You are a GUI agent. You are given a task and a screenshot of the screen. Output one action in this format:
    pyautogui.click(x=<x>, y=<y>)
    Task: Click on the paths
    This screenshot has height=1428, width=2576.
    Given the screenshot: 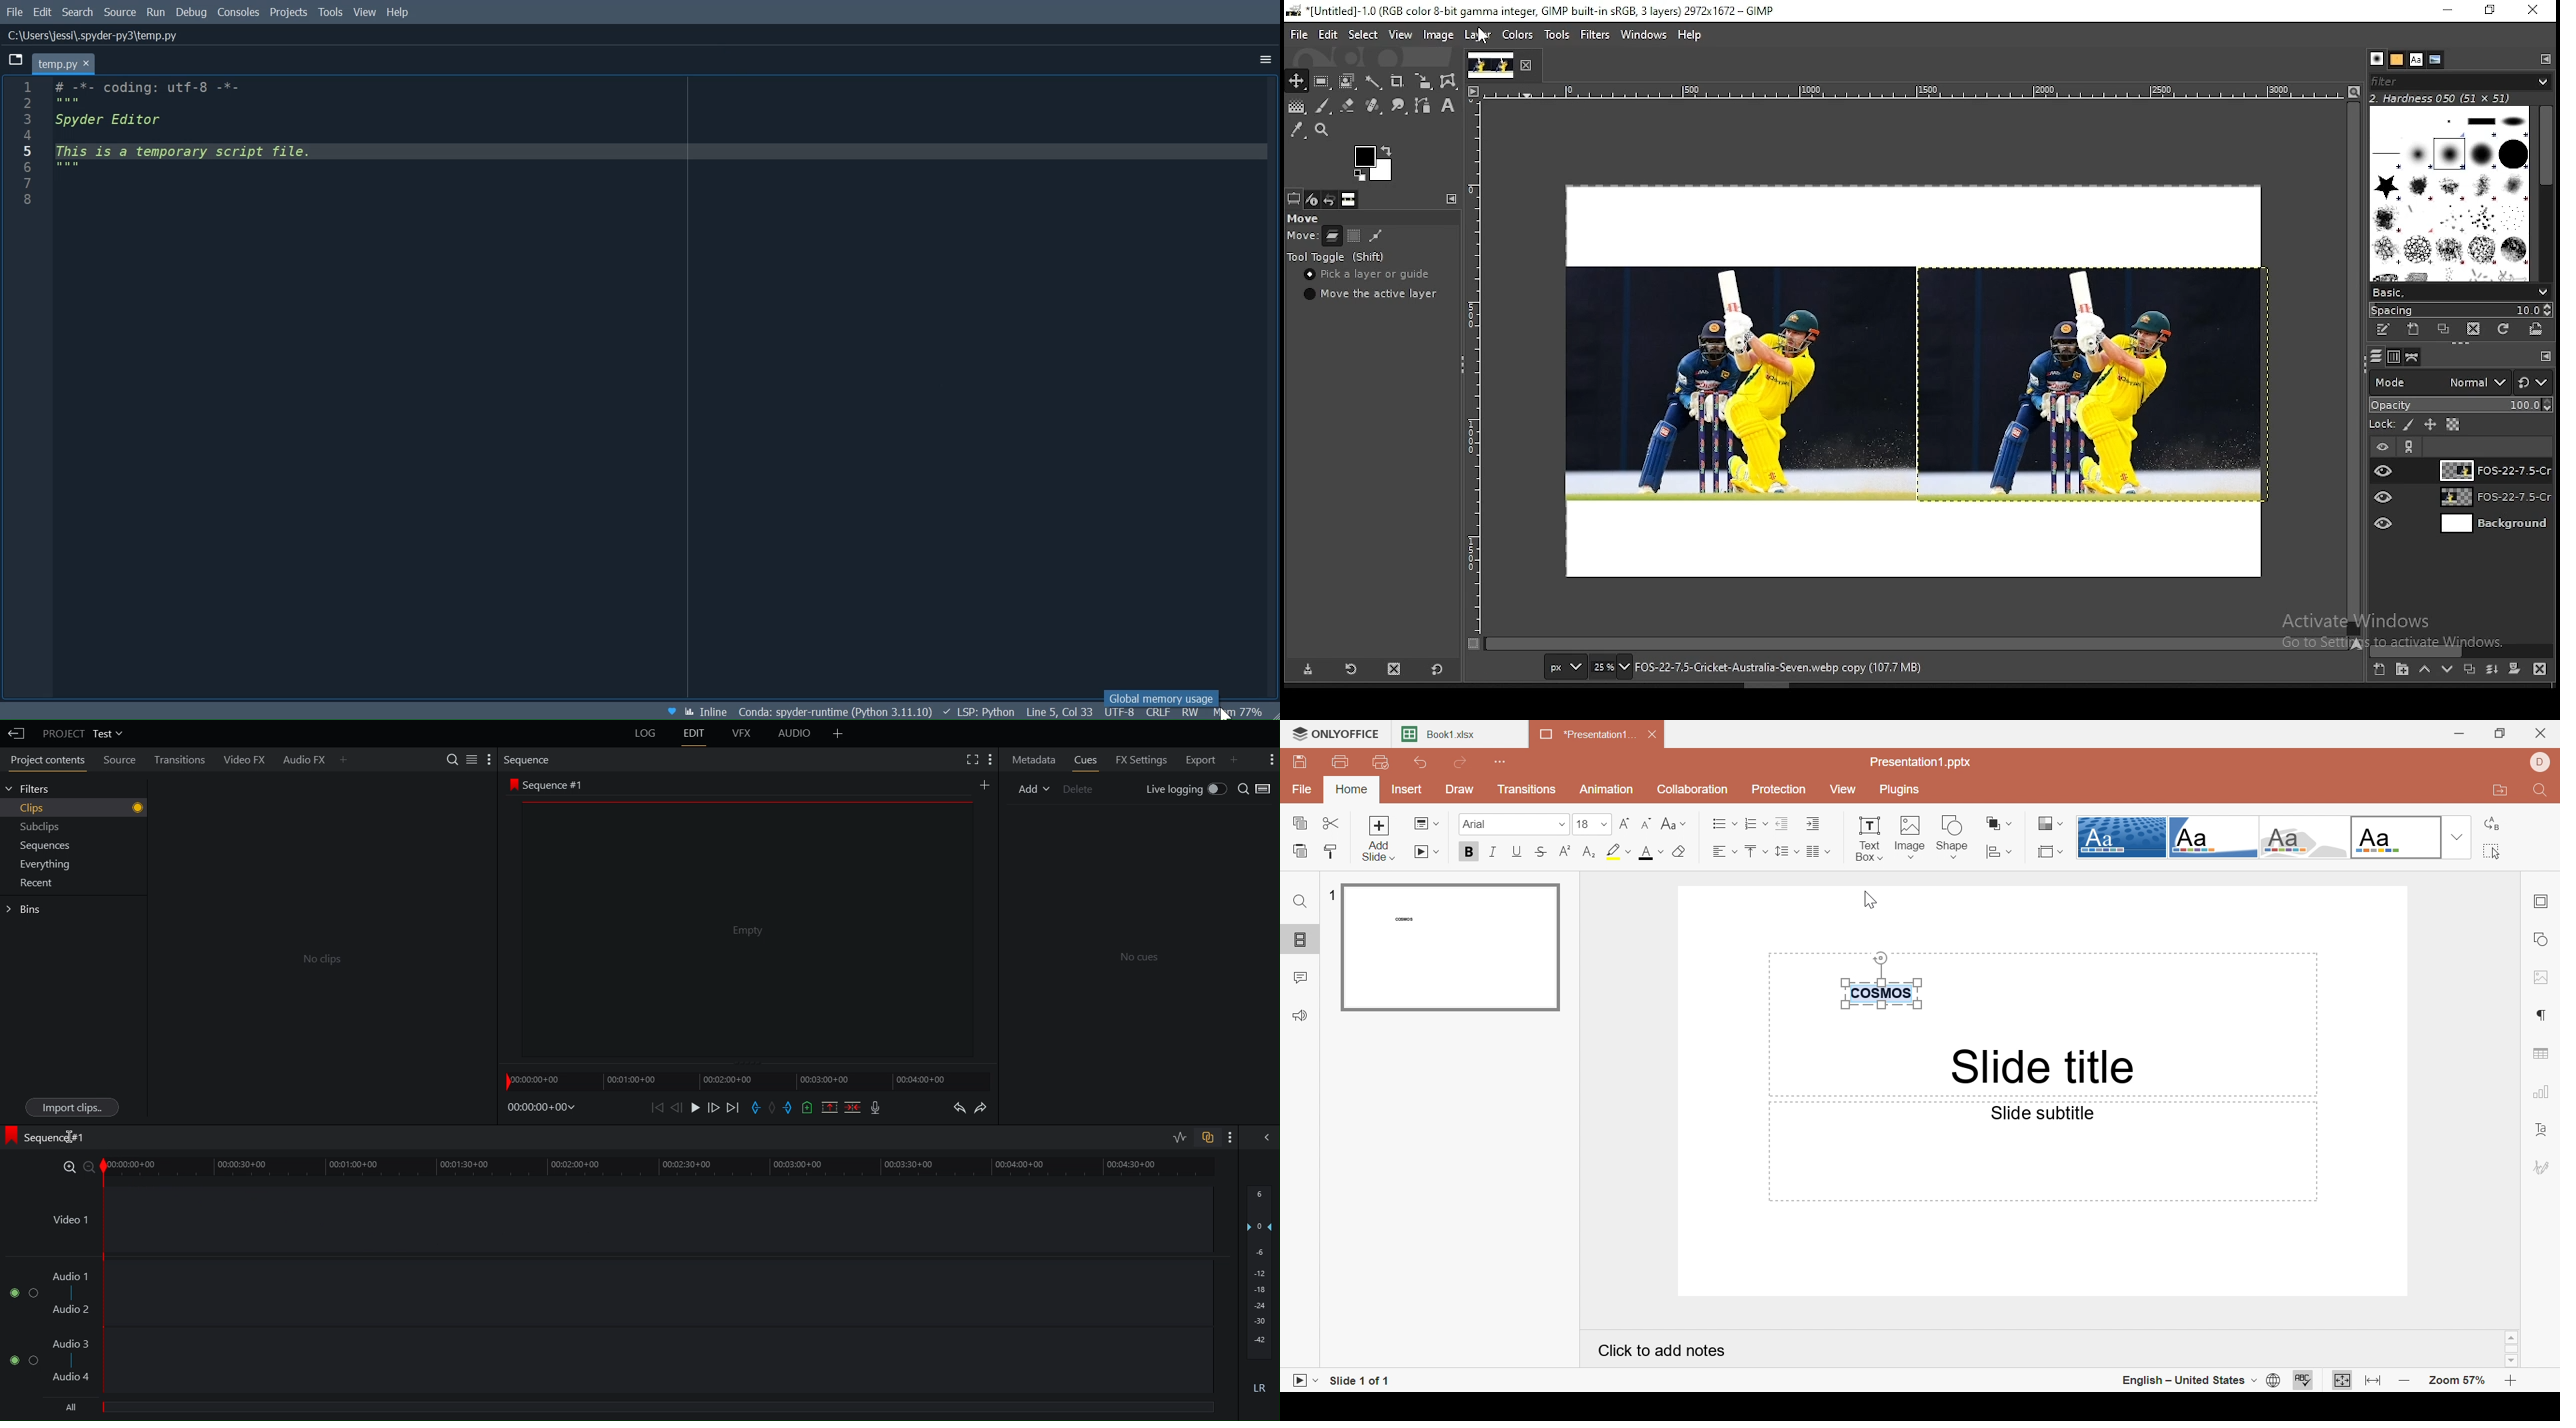 What is the action you would take?
    pyautogui.click(x=2414, y=357)
    